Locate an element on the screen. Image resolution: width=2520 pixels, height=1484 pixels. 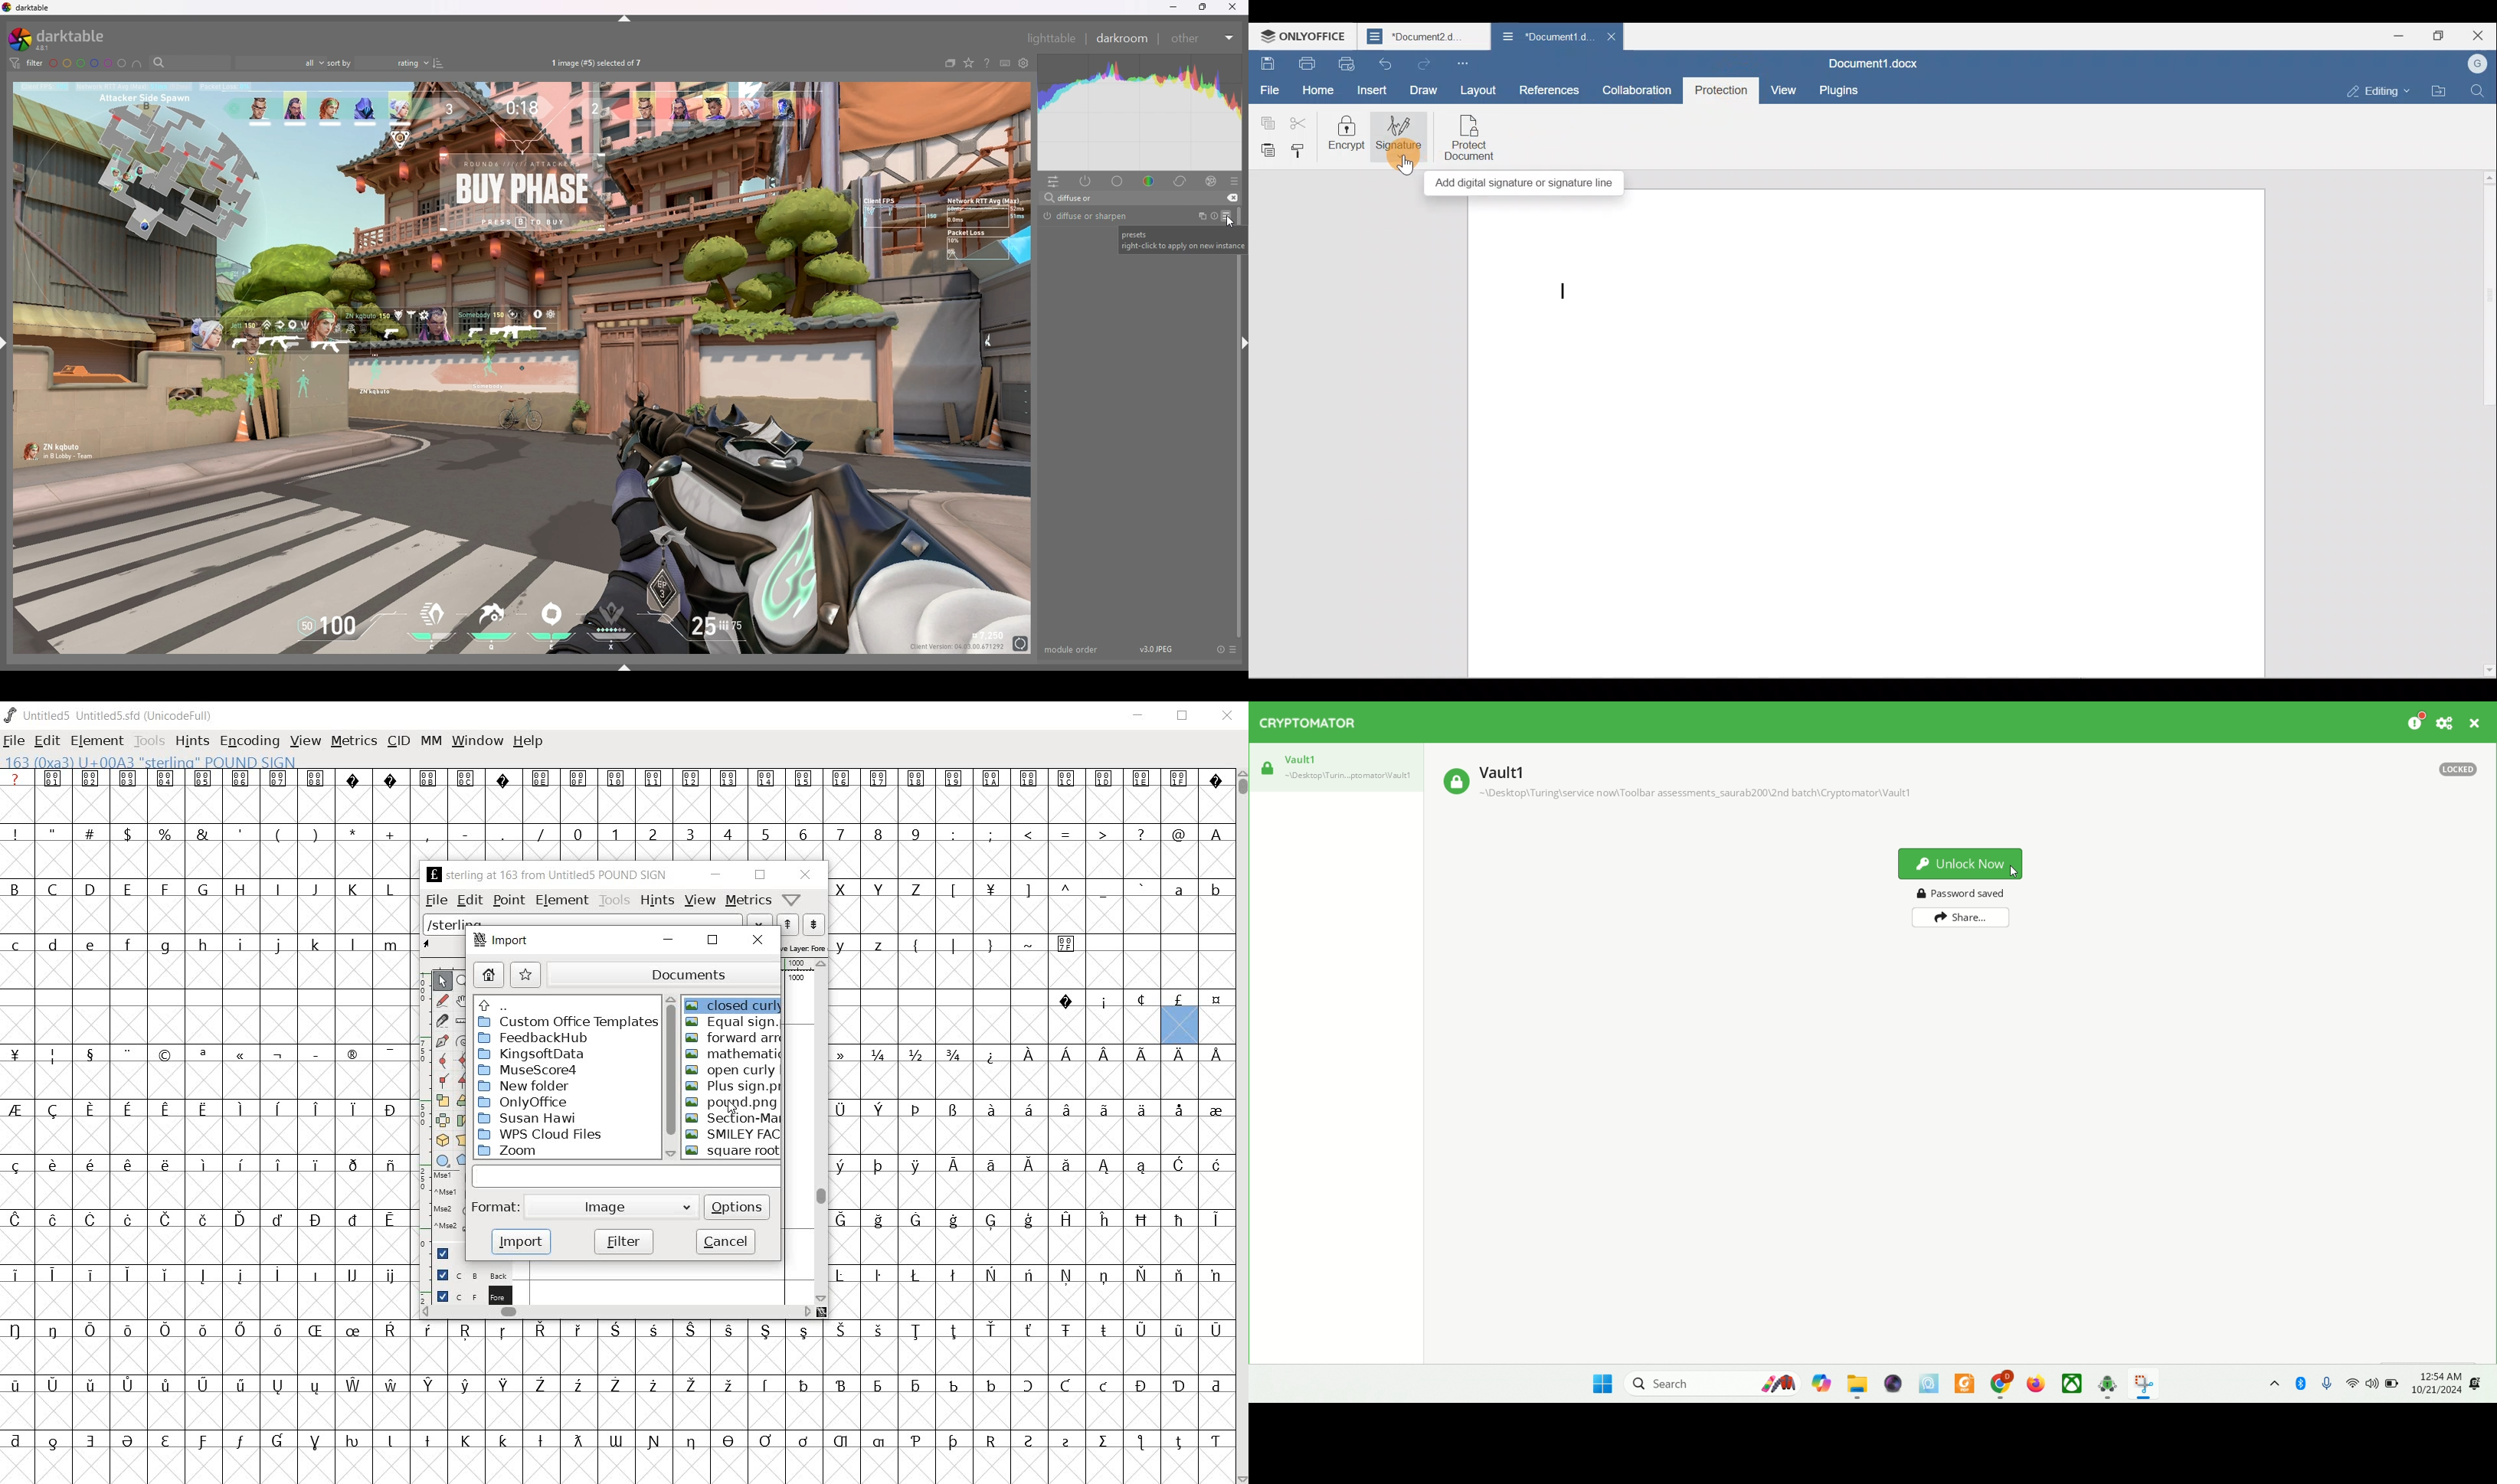
Symbol is located at coordinates (90, 1220).